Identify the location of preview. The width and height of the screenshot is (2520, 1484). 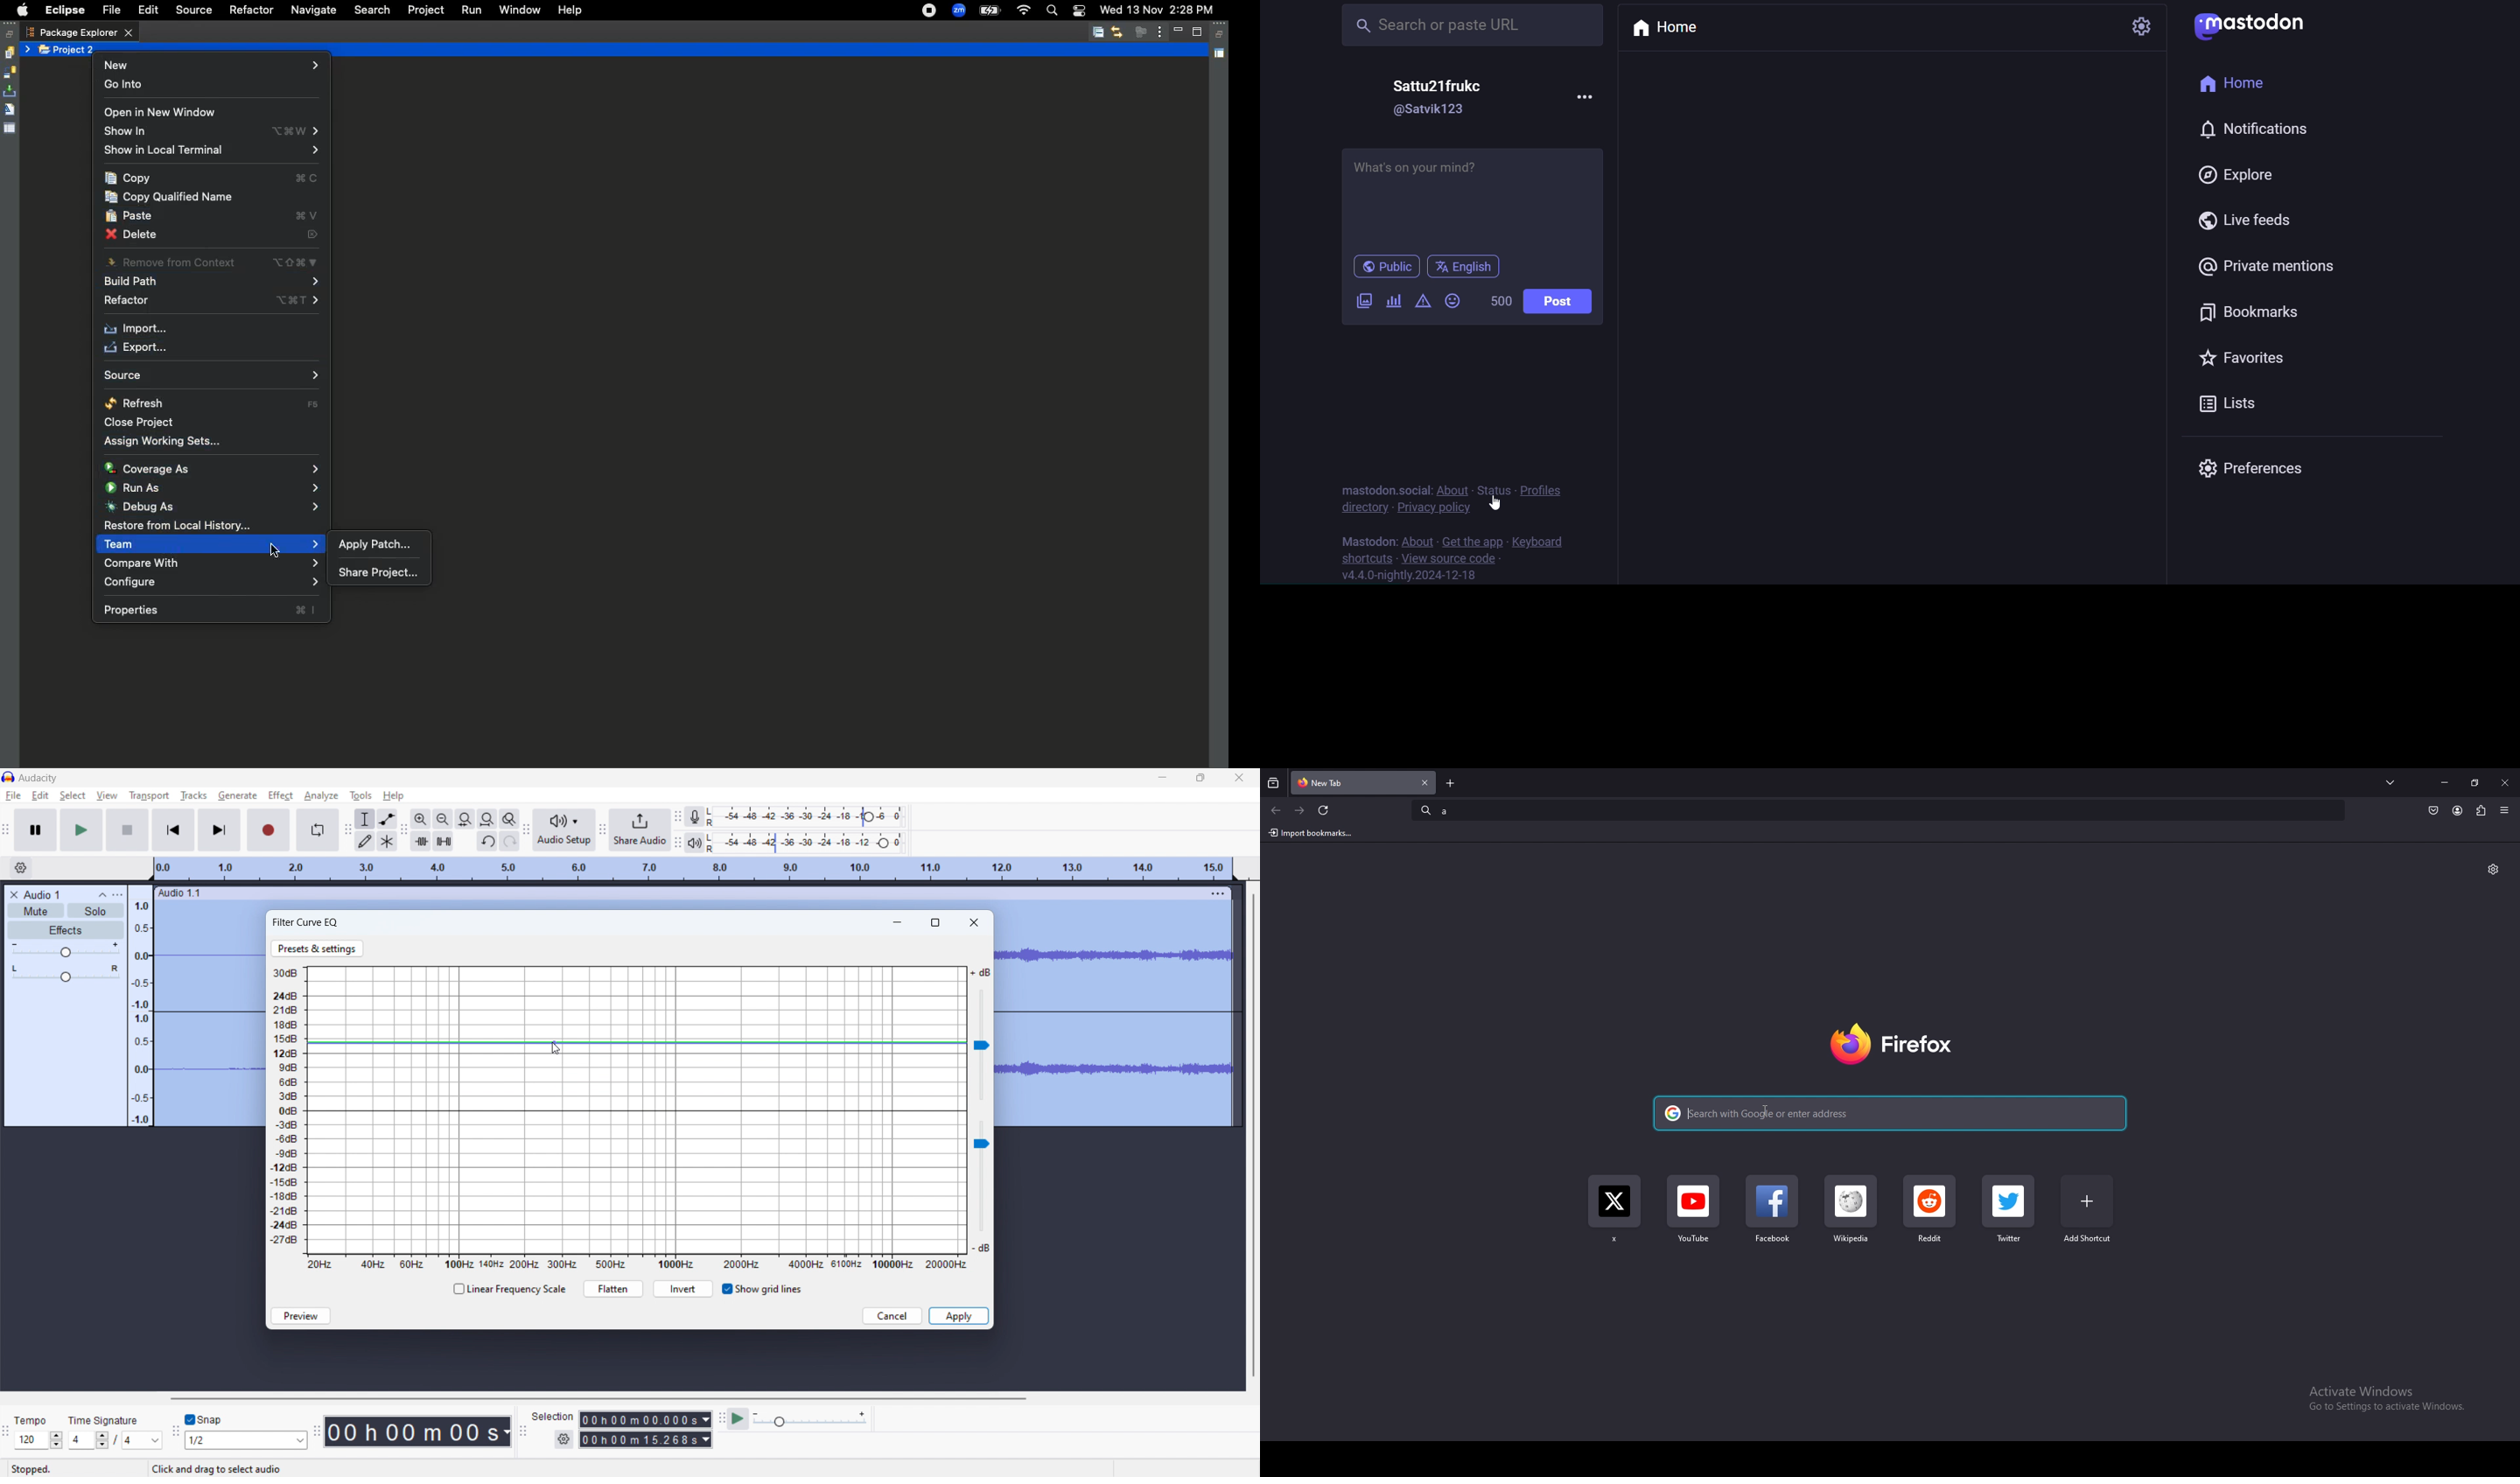
(301, 1316).